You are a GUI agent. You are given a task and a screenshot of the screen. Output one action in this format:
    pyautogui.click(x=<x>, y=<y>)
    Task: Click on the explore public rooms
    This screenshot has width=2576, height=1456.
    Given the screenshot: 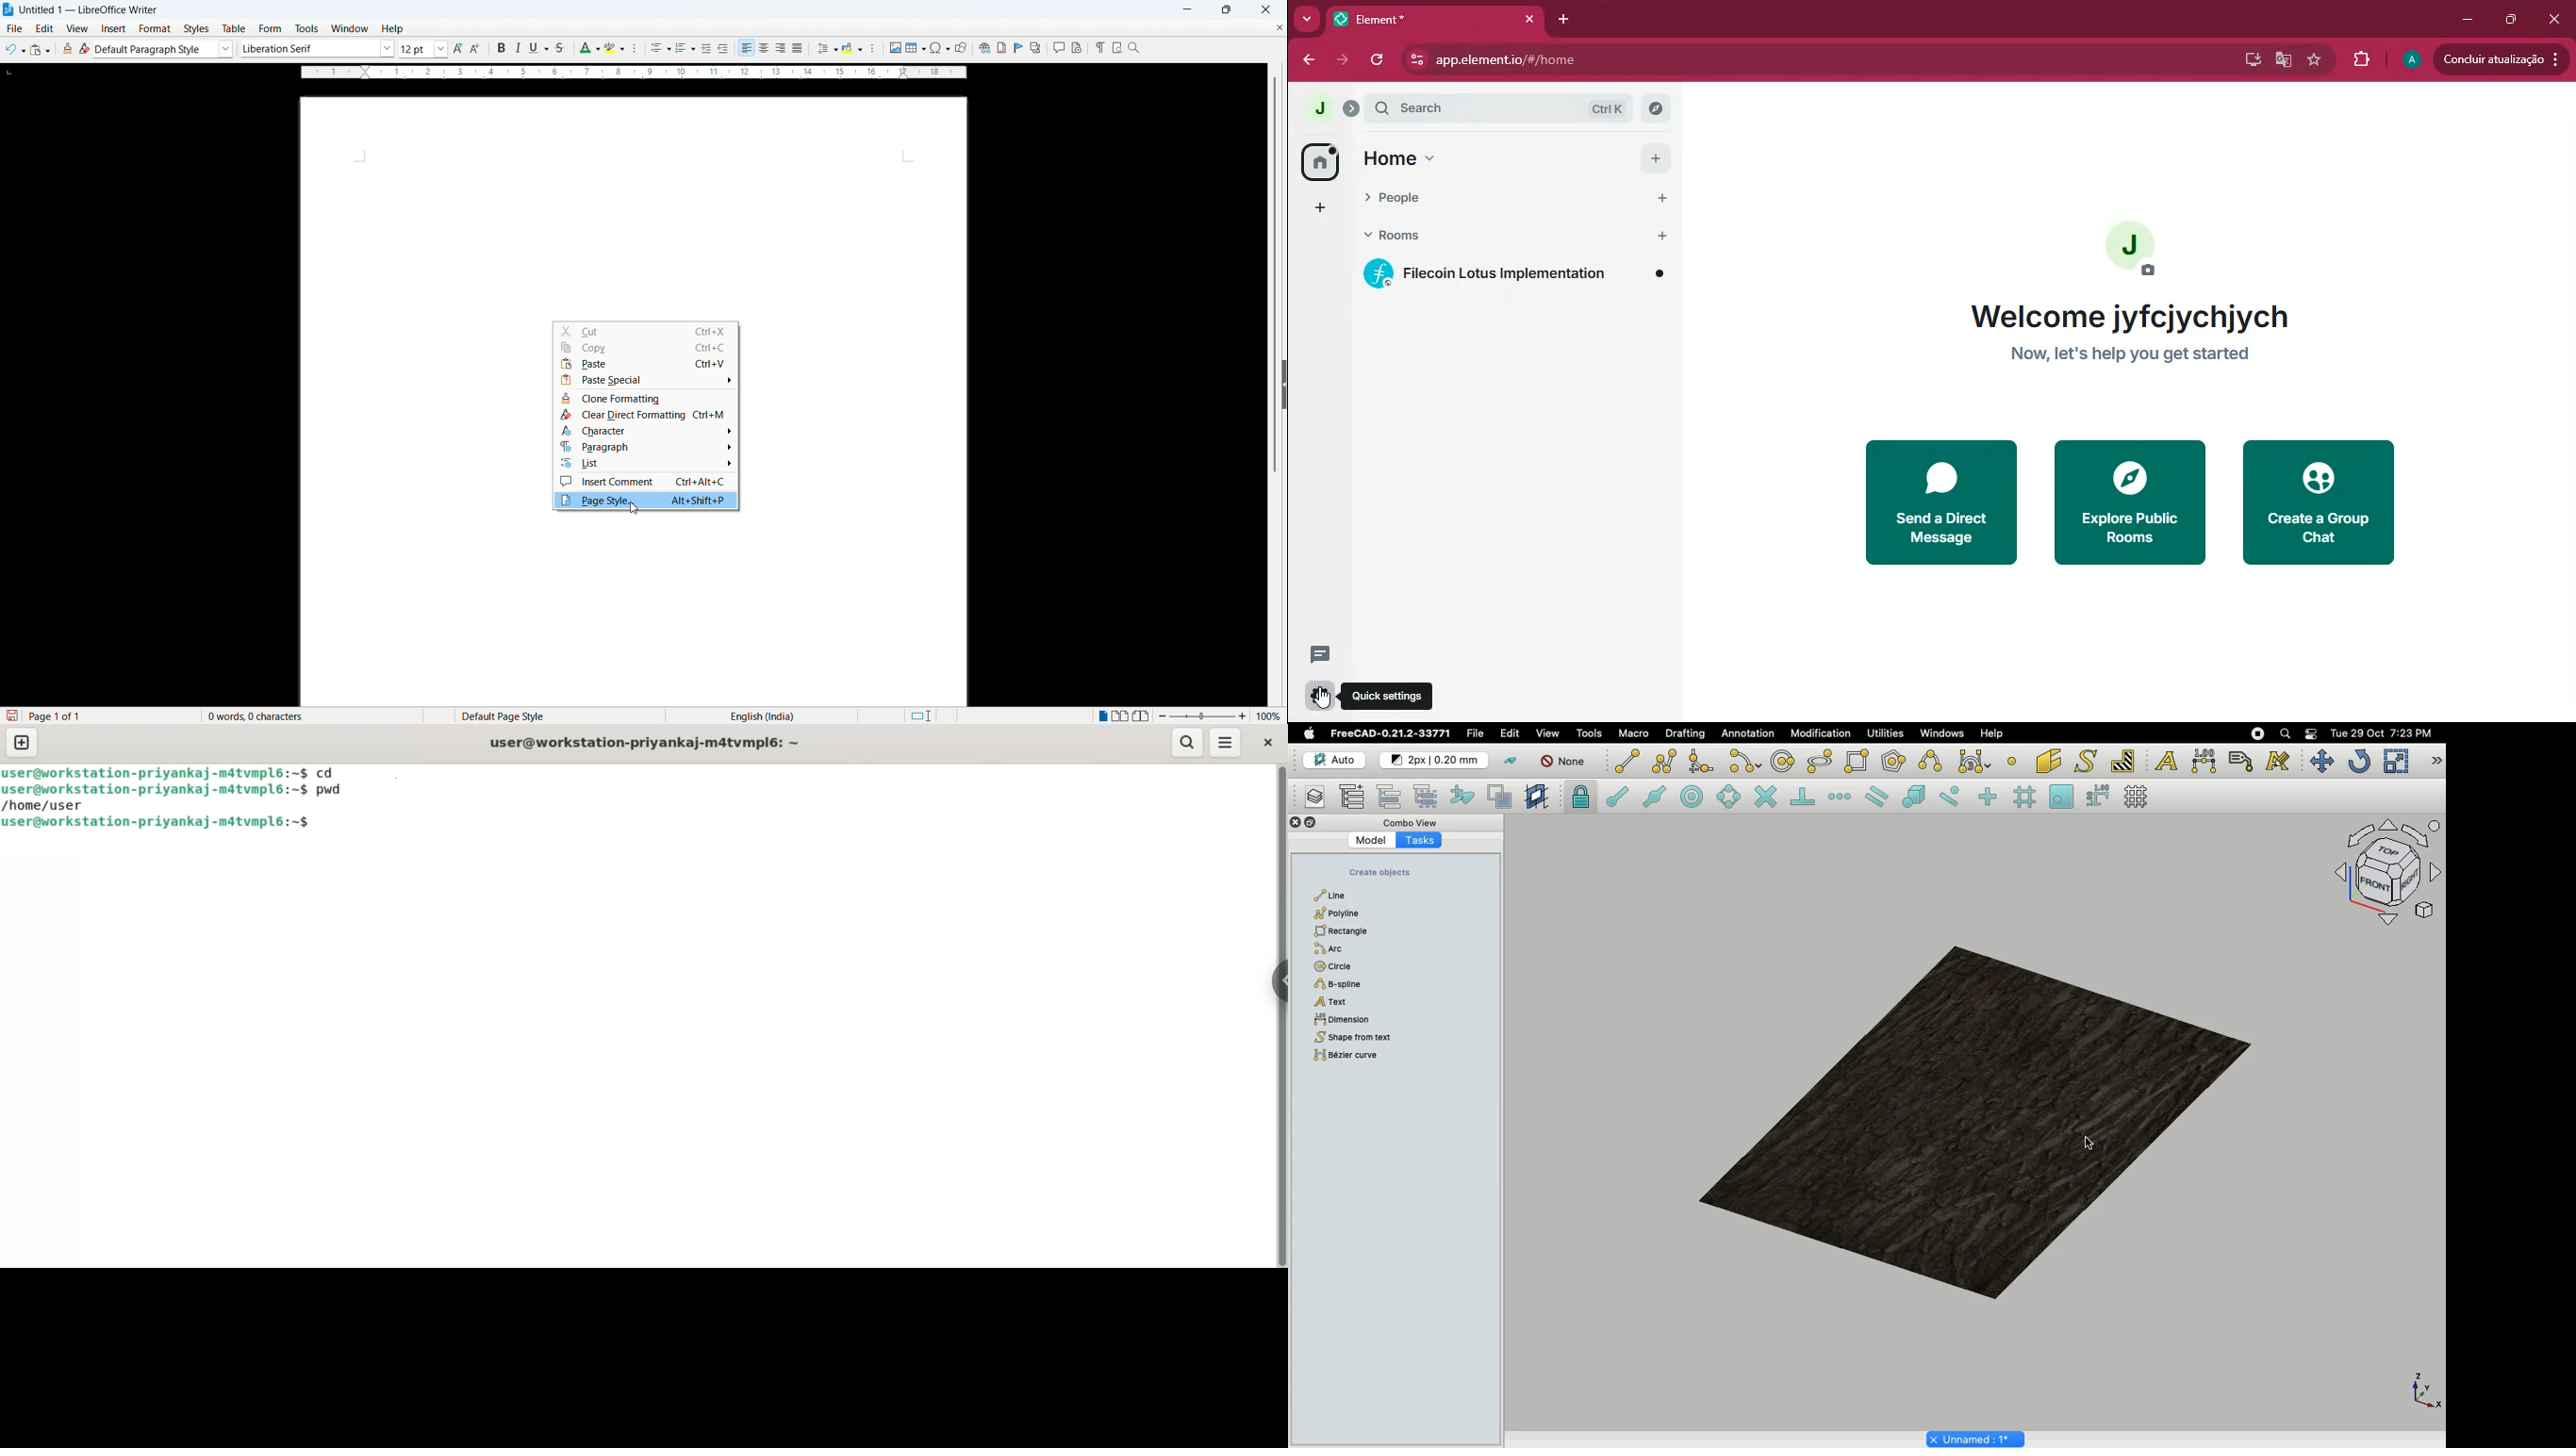 What is the action you would take?
    pyautogui.click(x=2130, y=502)
    